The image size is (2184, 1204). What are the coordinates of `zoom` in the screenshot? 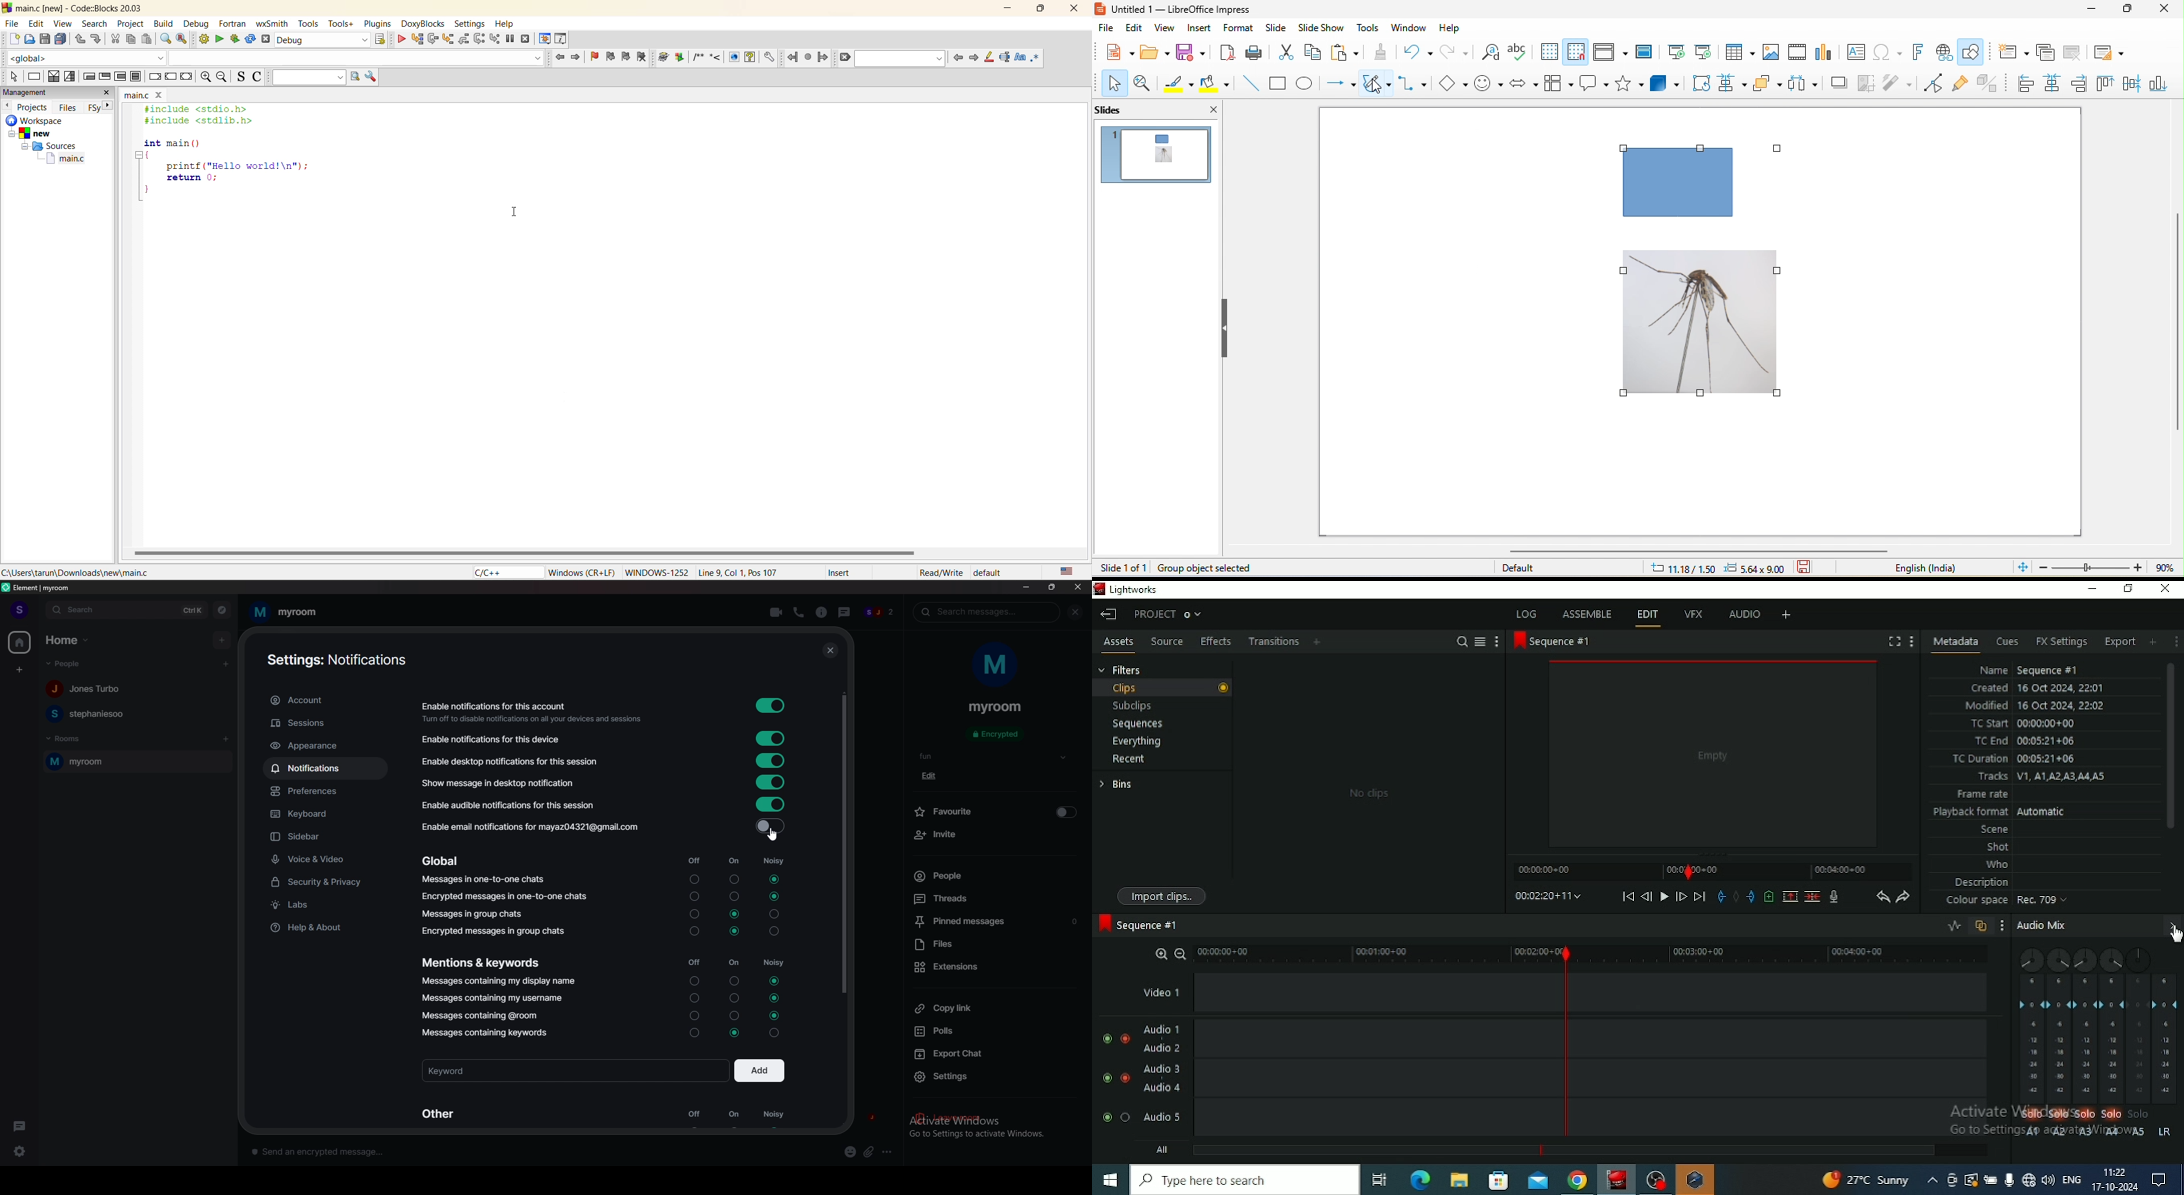 It's located at (2107, 567).